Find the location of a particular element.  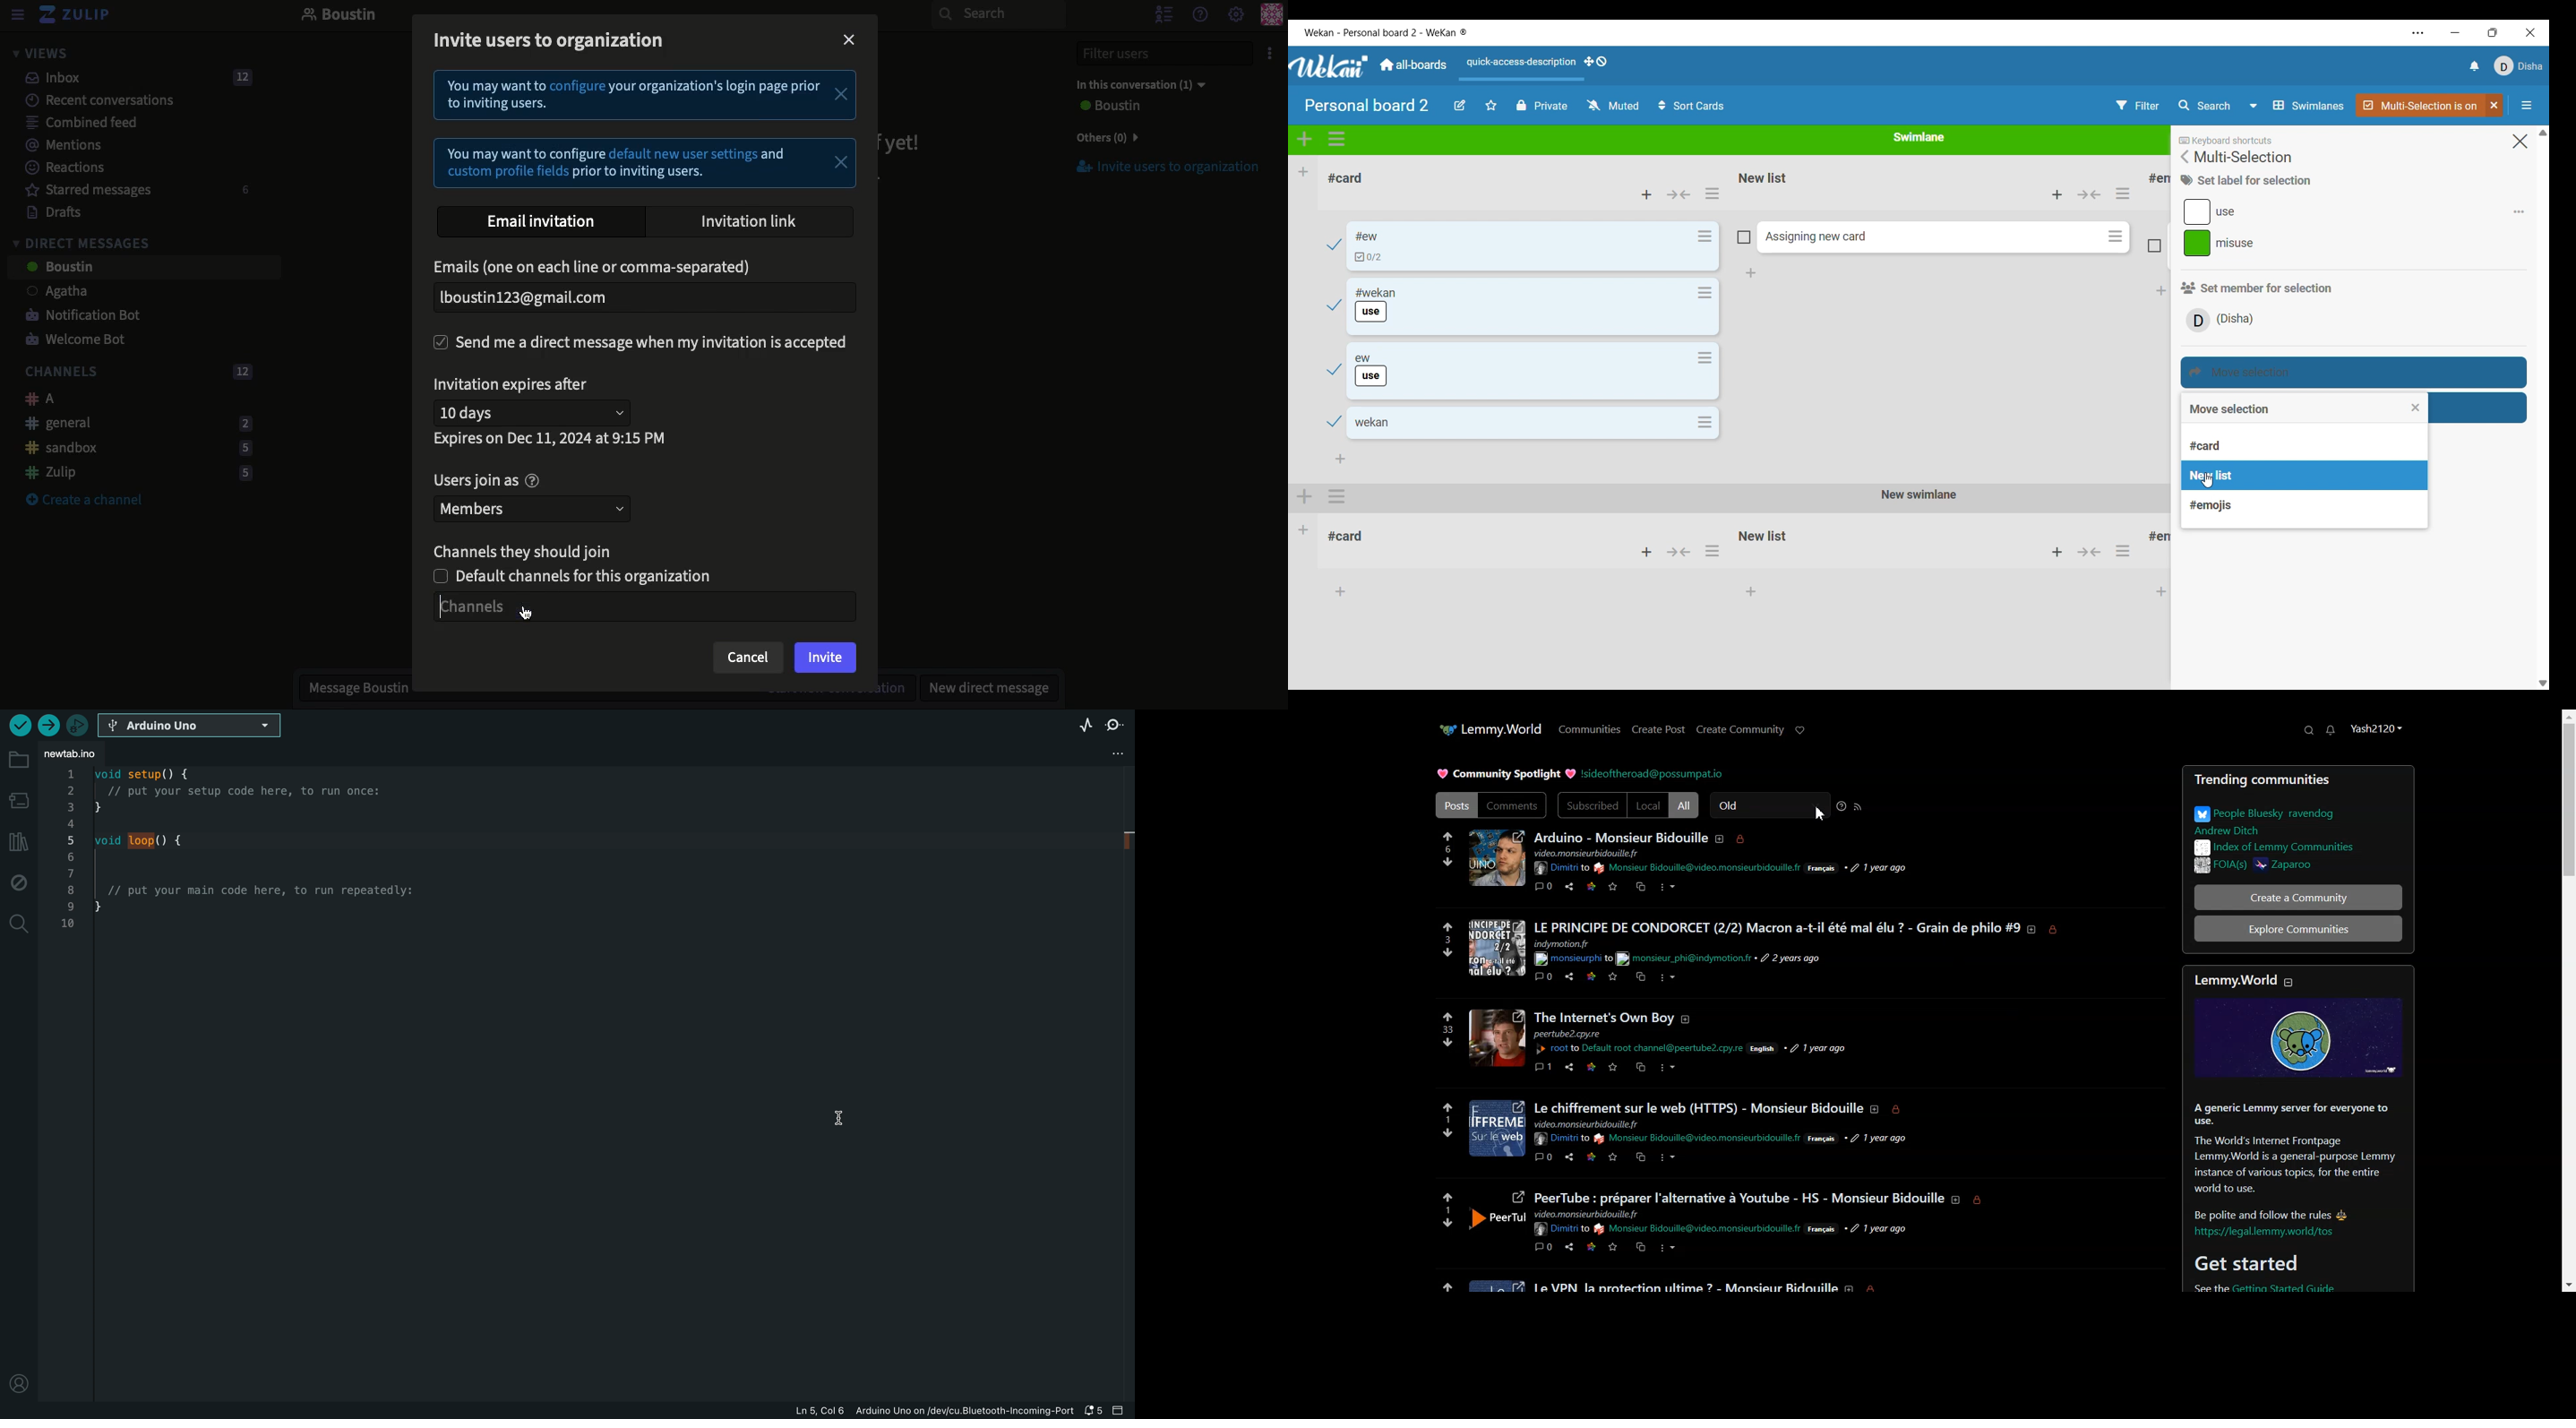

upvotes is located at coordinates (1446, 1107).